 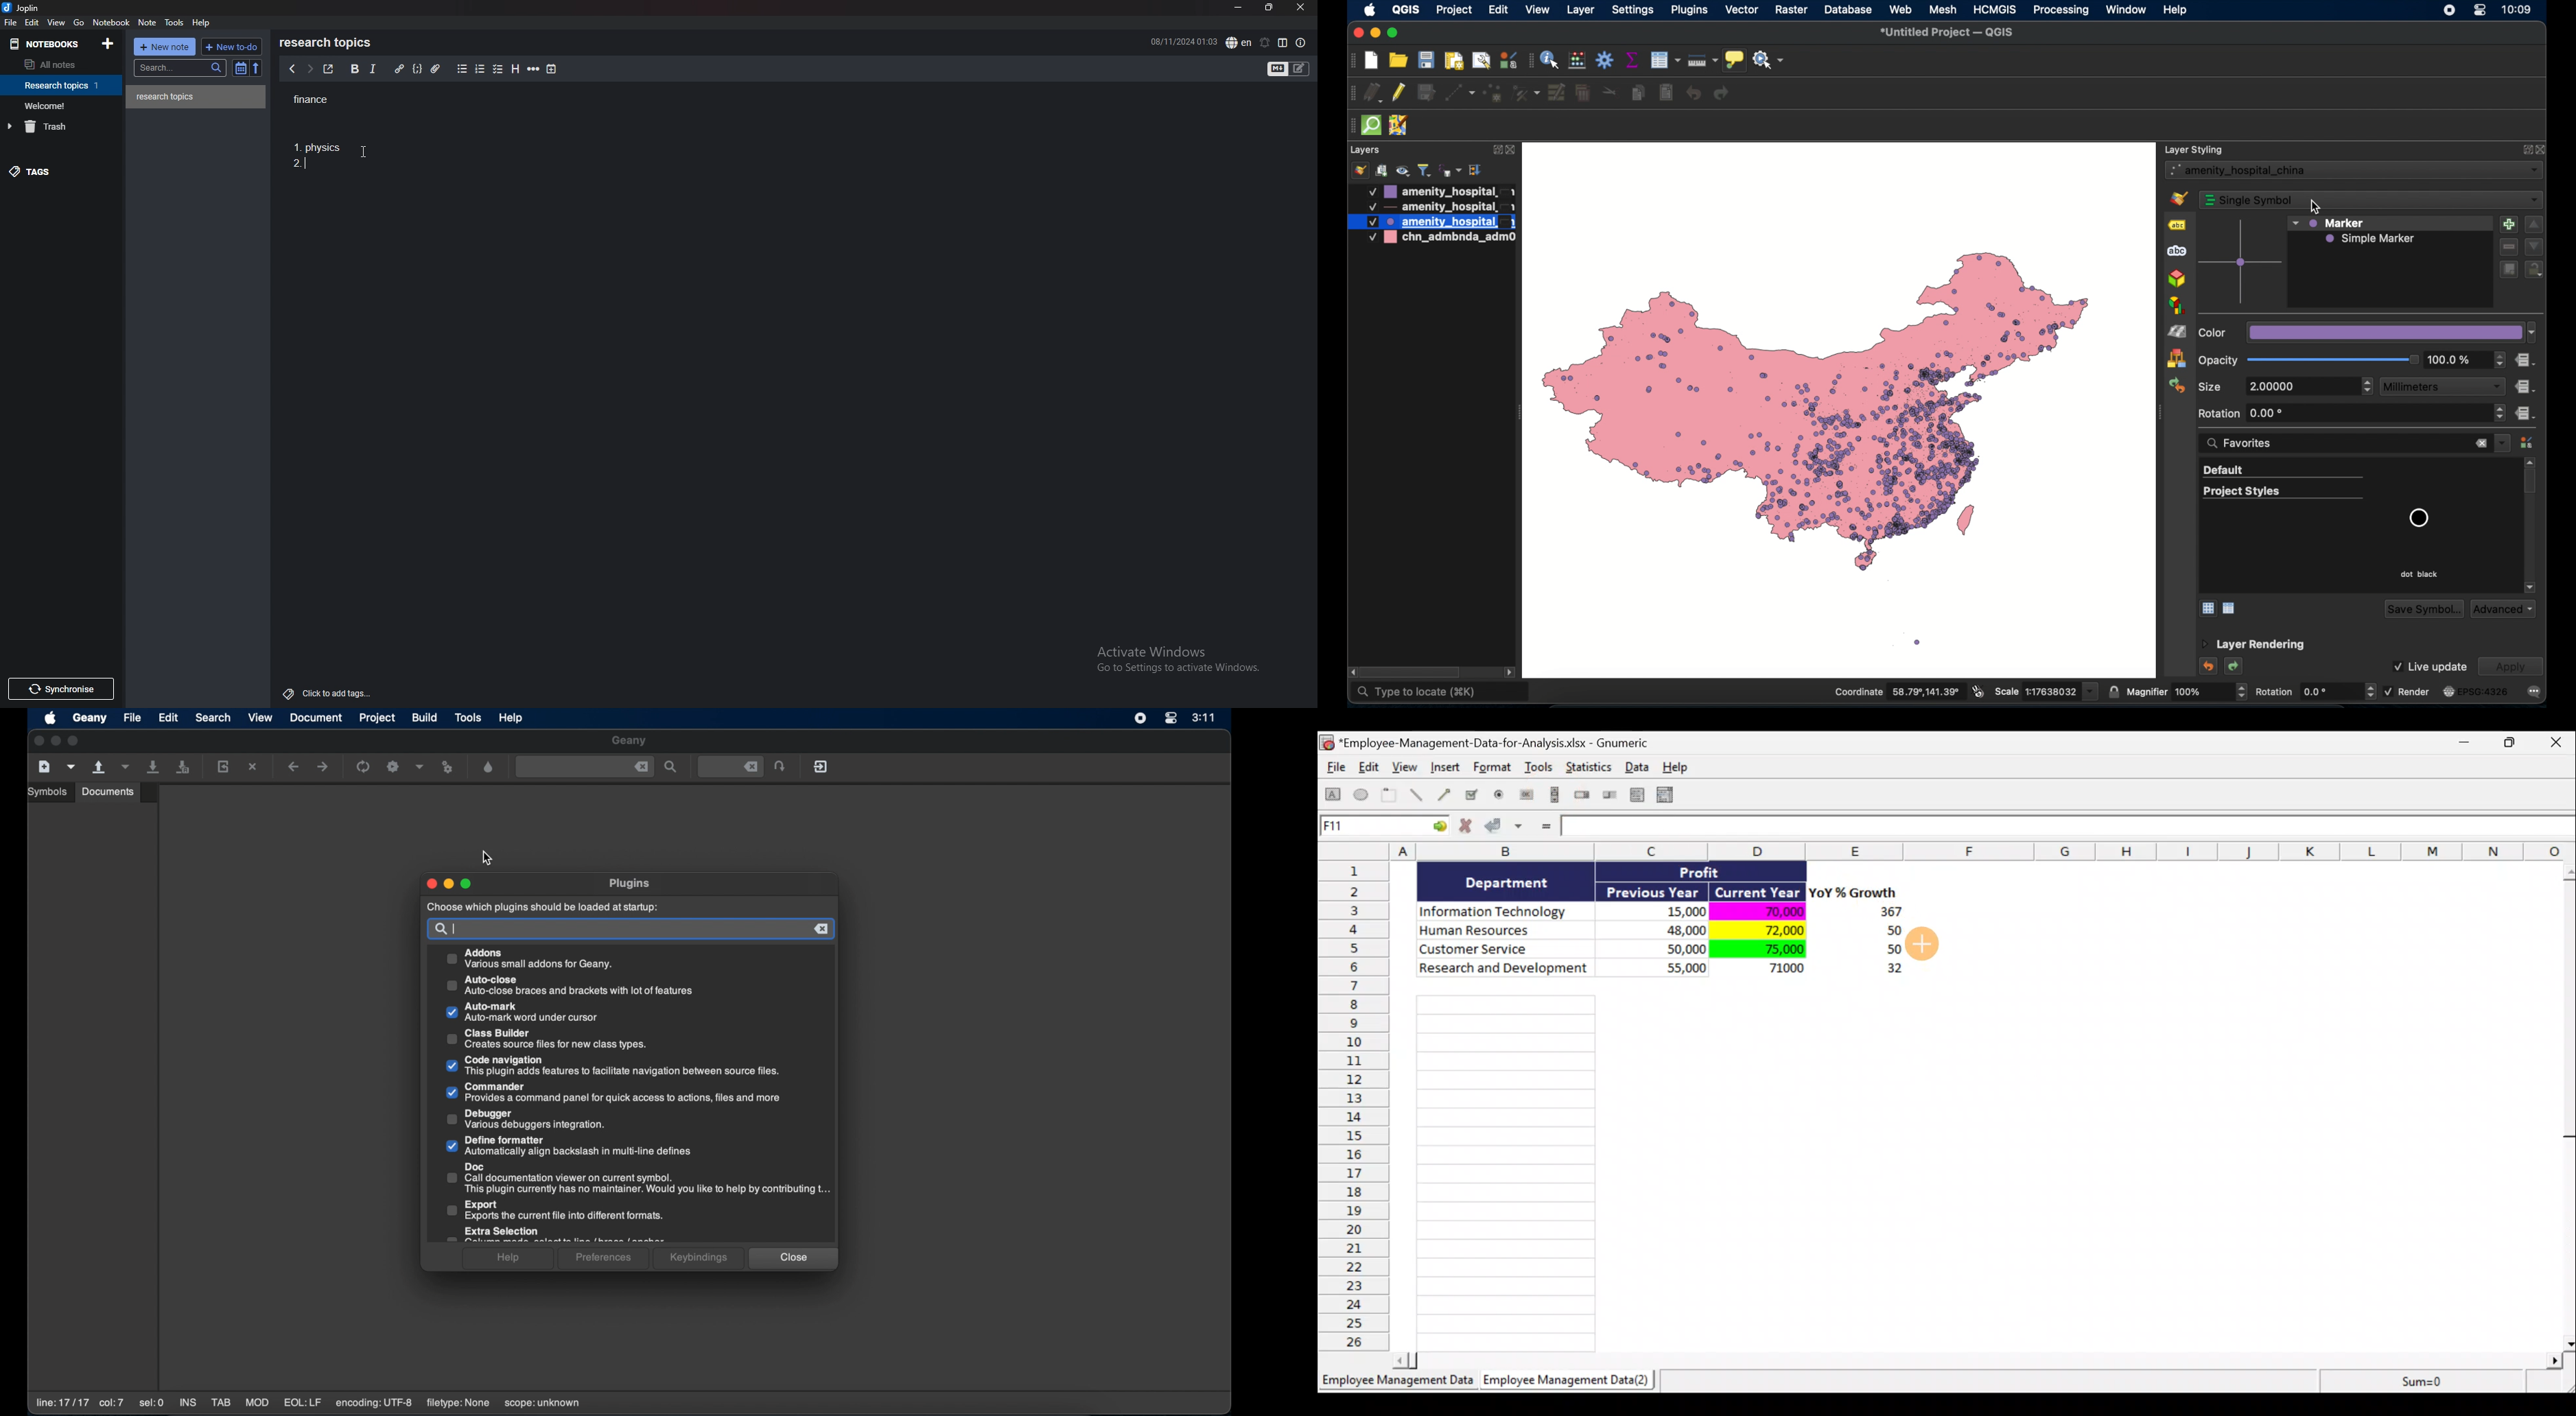 What do you see at coordinates (1683, 767) in the screenshot?
I see `Help` at bounding box center [1683, 767].